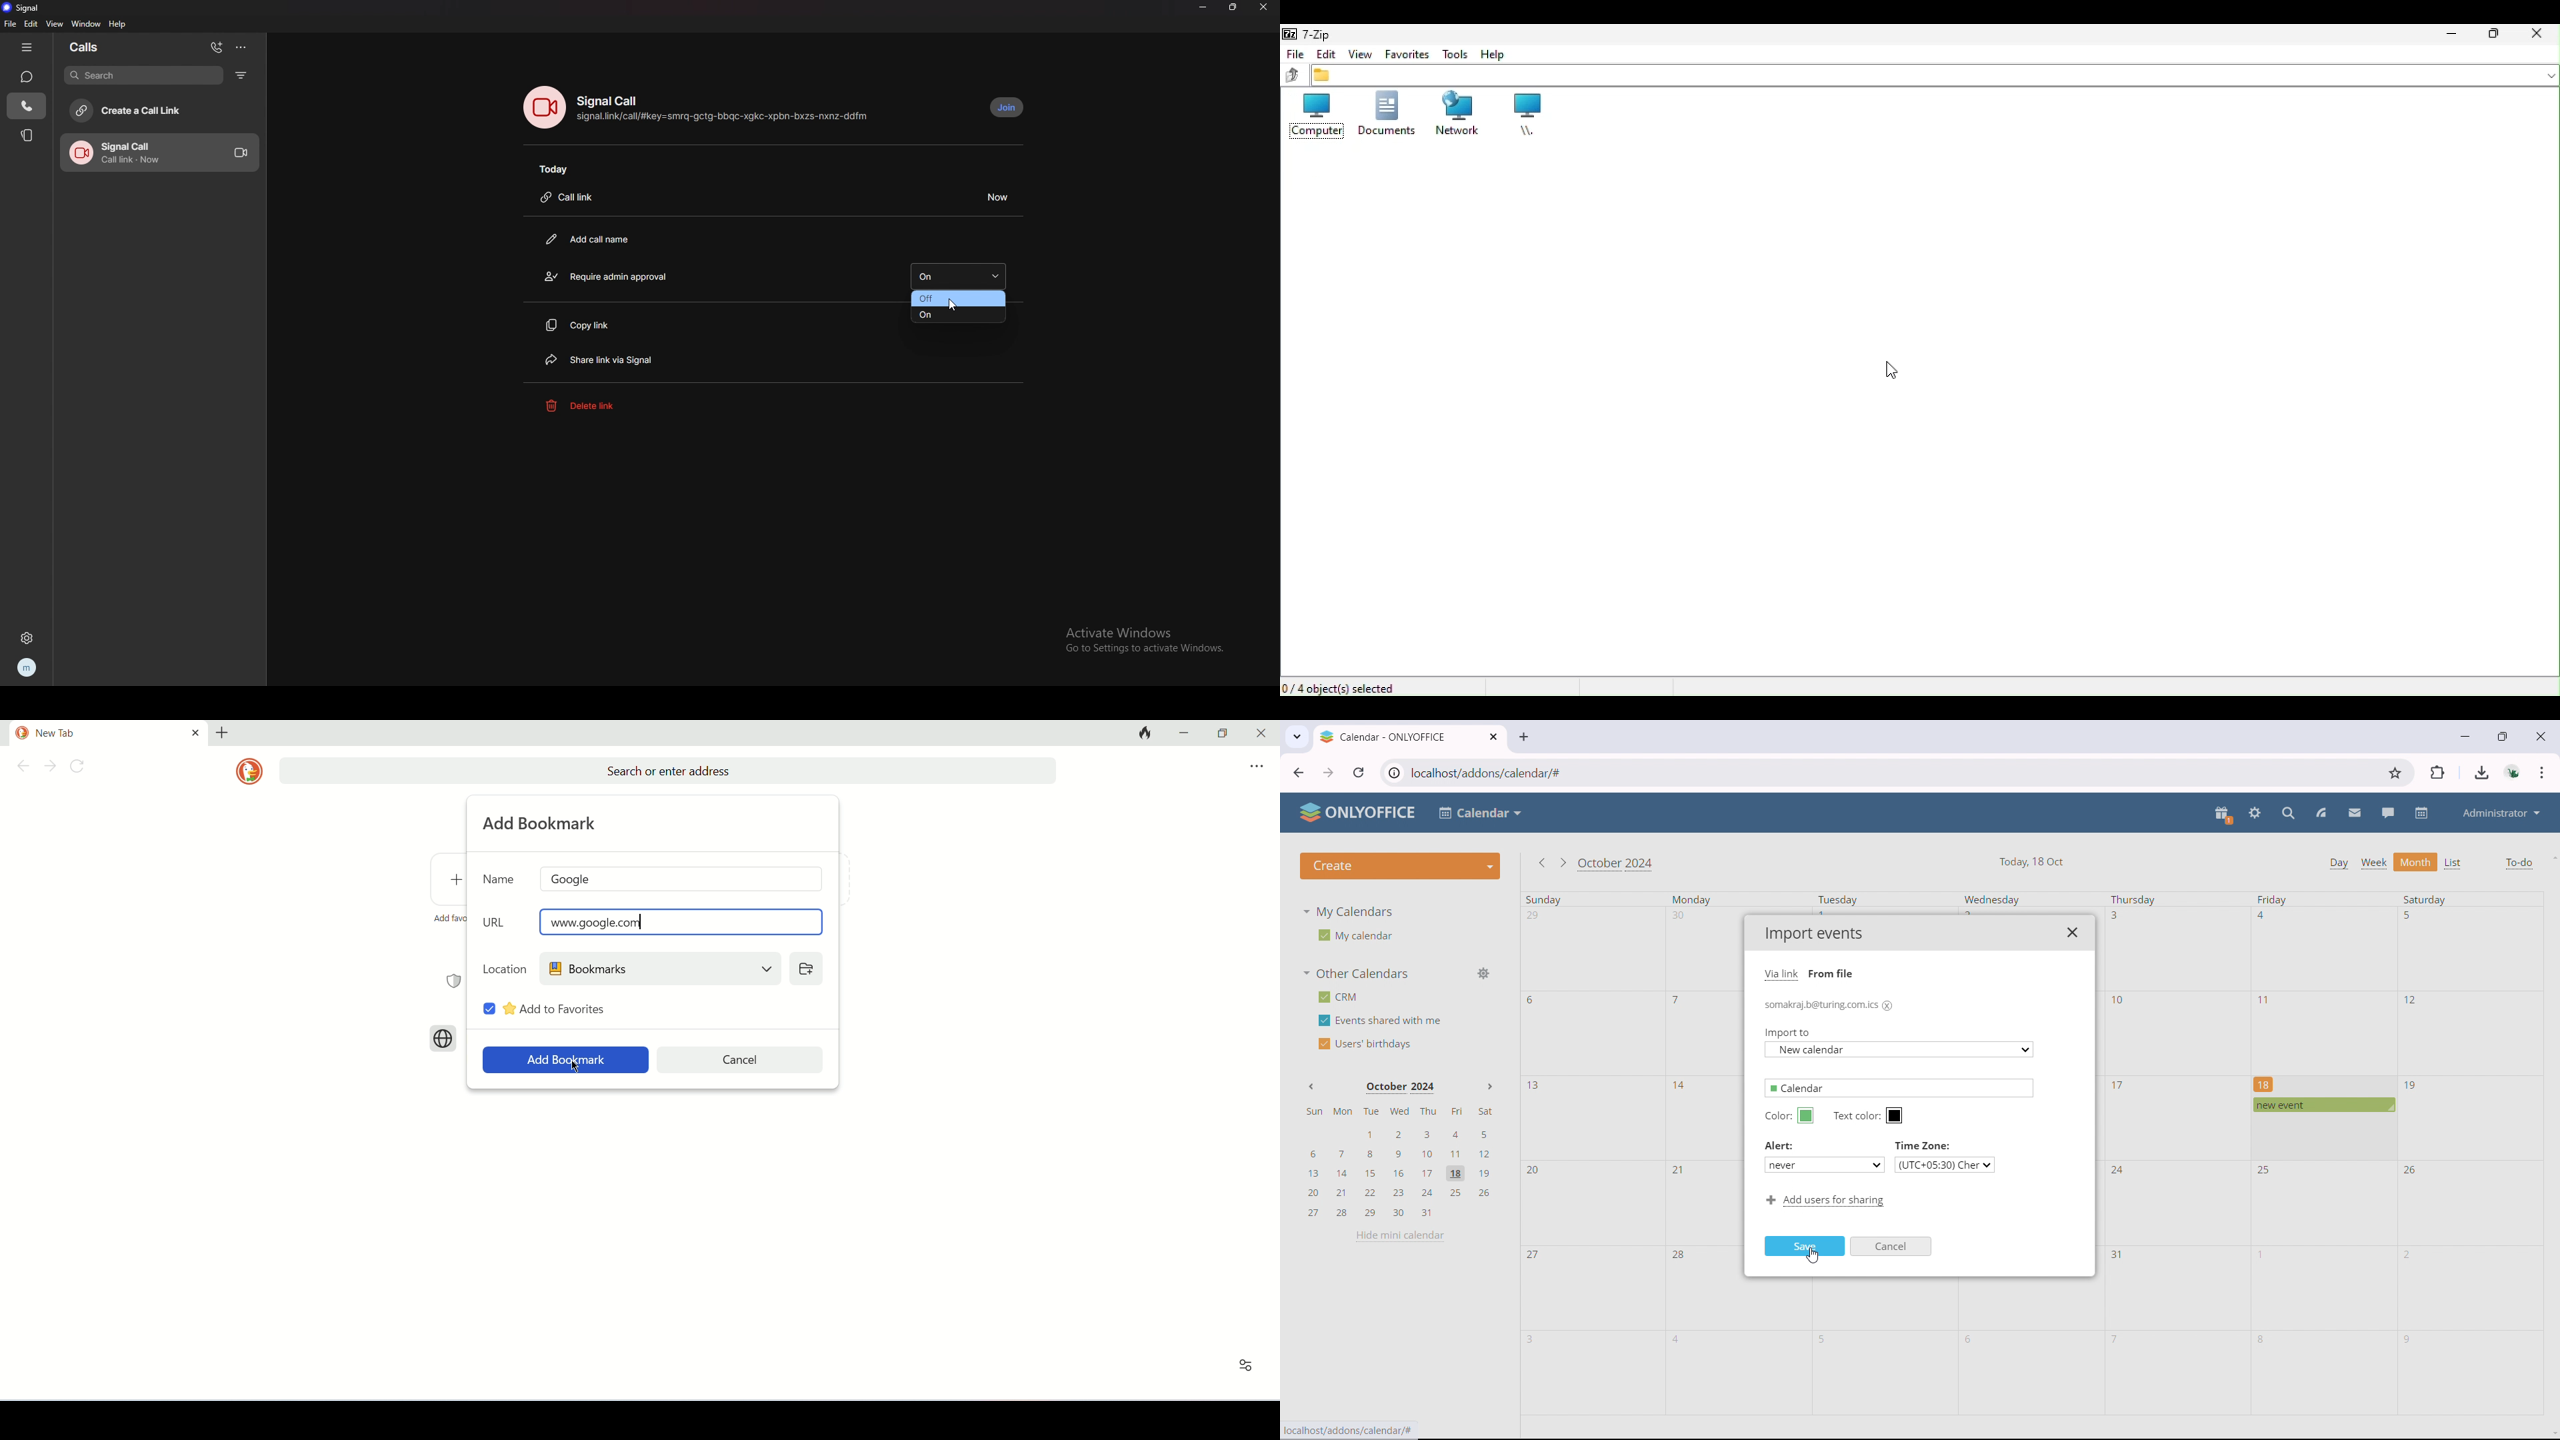 The height and width of the screenshot is (1456, 2576). What do you see at coordinates (2454, 863) in the screenshot?
I see `list` at bounding box center [2454, 863].